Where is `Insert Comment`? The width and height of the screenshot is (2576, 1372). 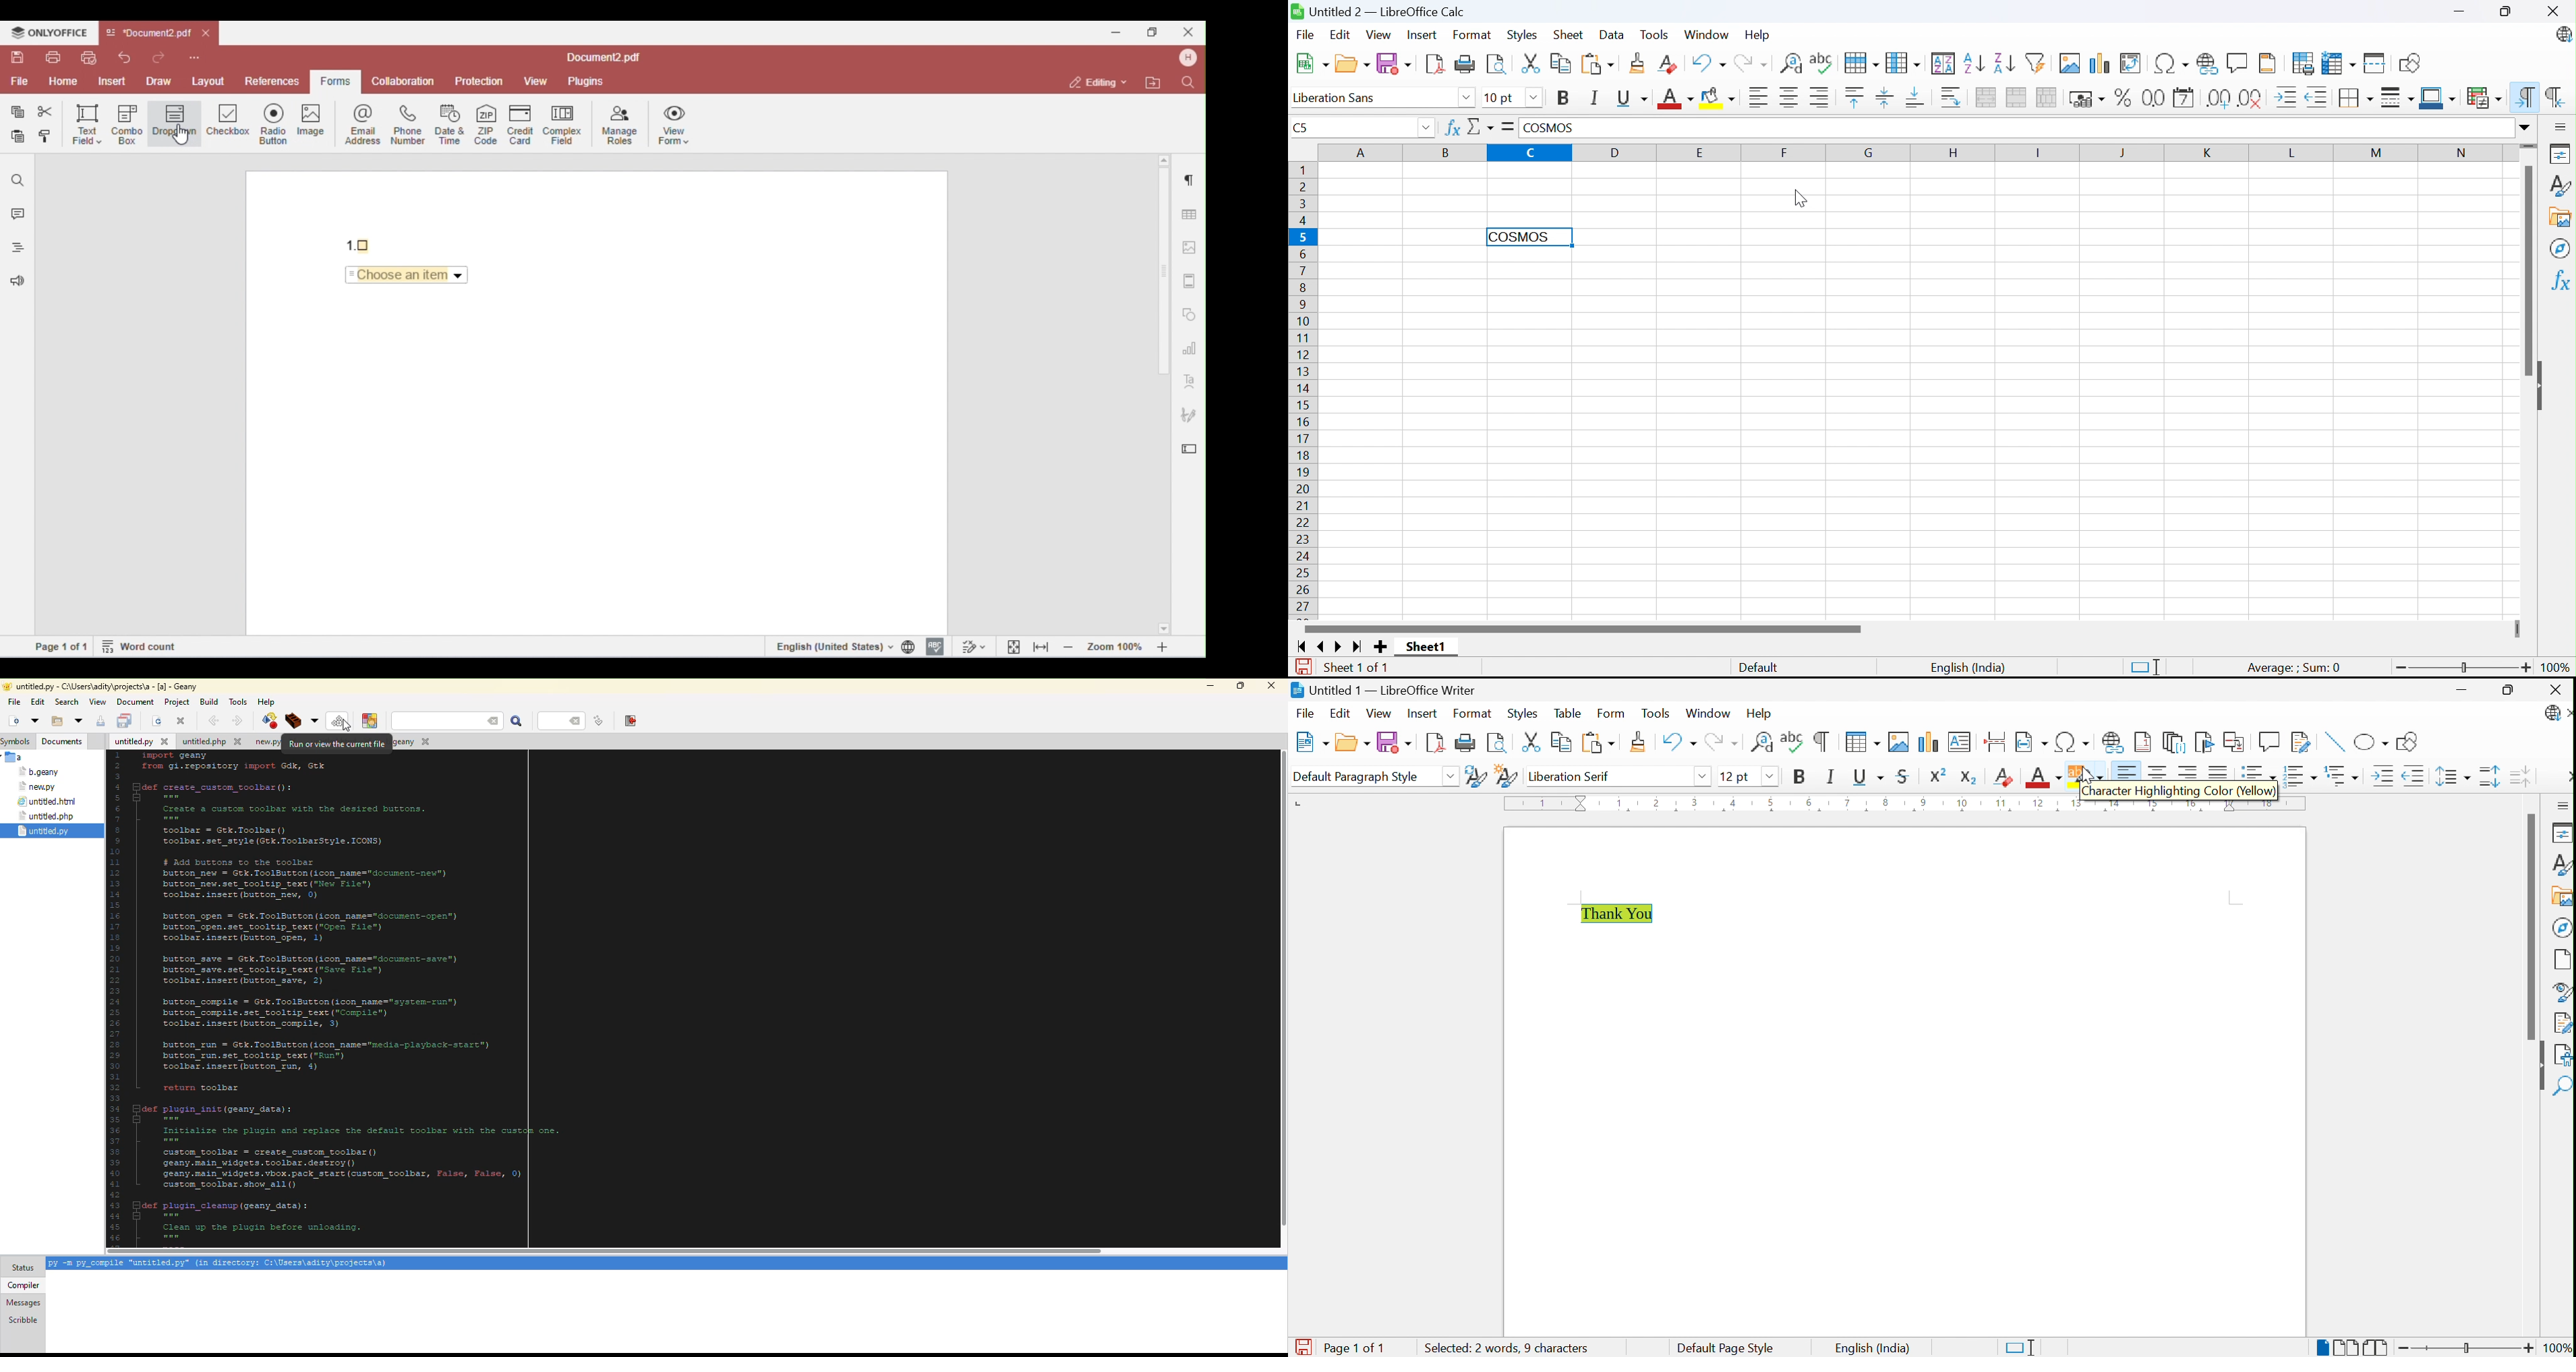
Insert Comment is located at coordinates (2270, 742).